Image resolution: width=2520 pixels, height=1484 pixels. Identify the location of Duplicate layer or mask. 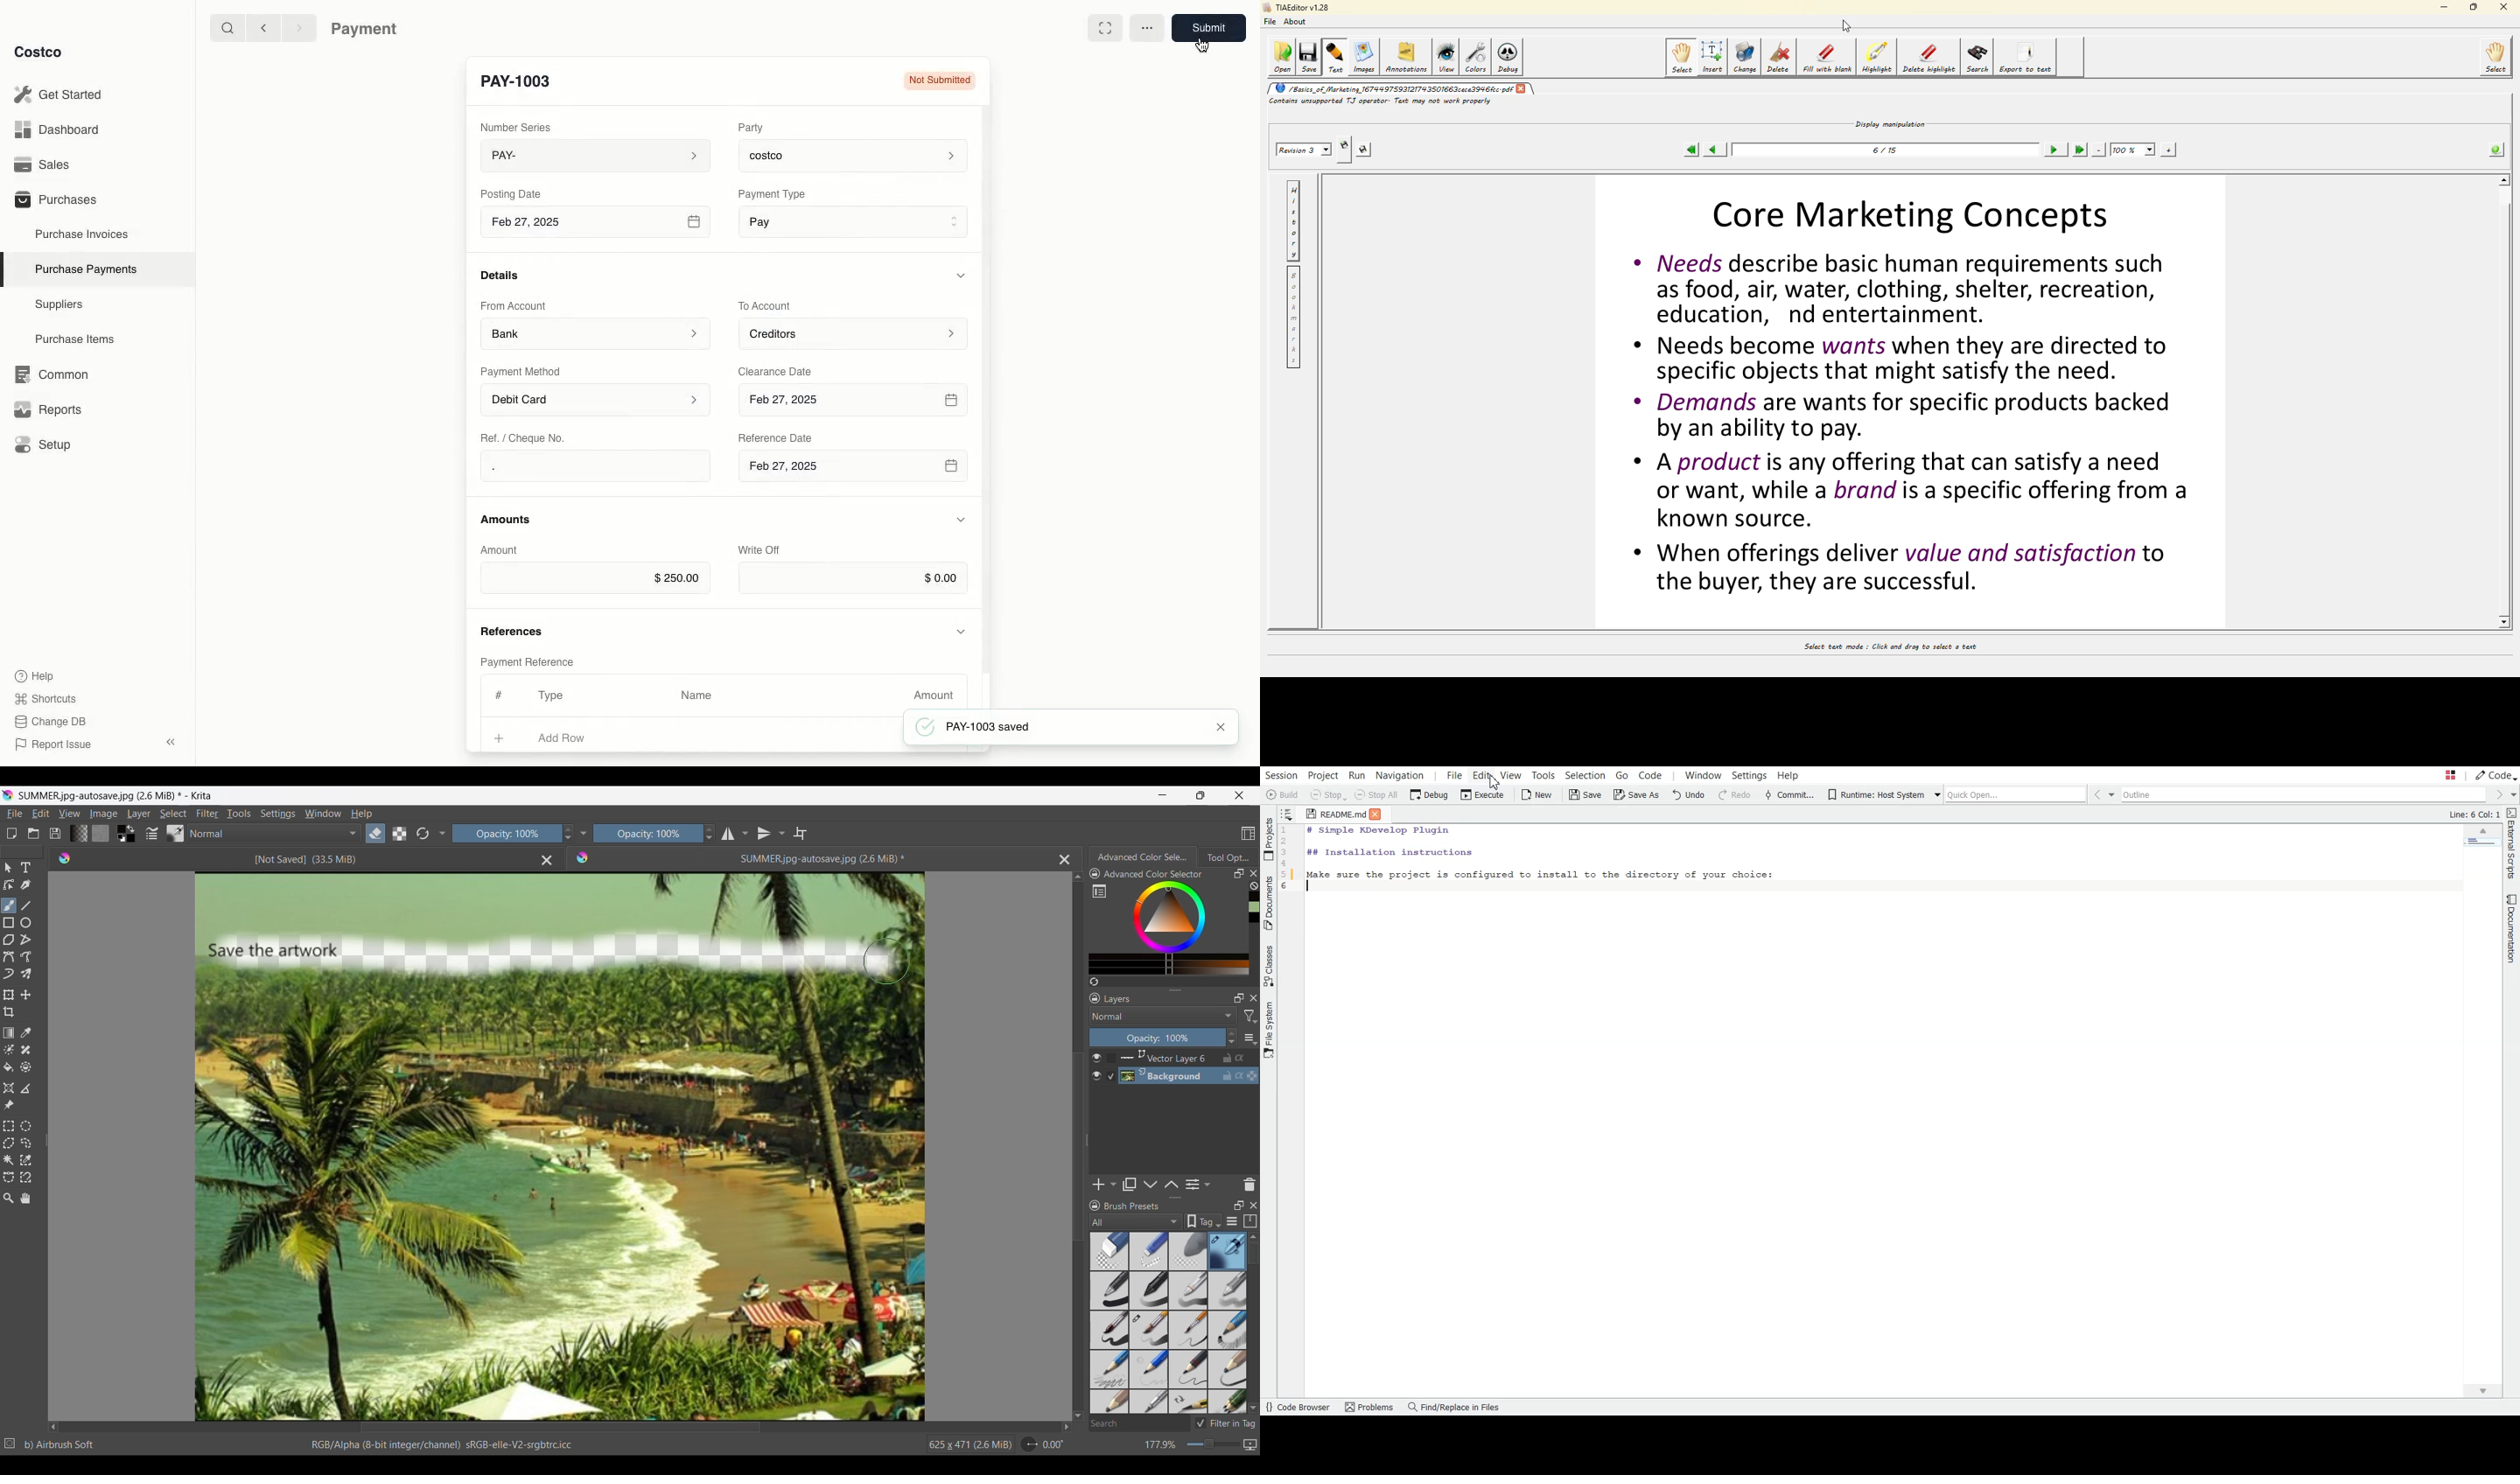
(1129, 1184).